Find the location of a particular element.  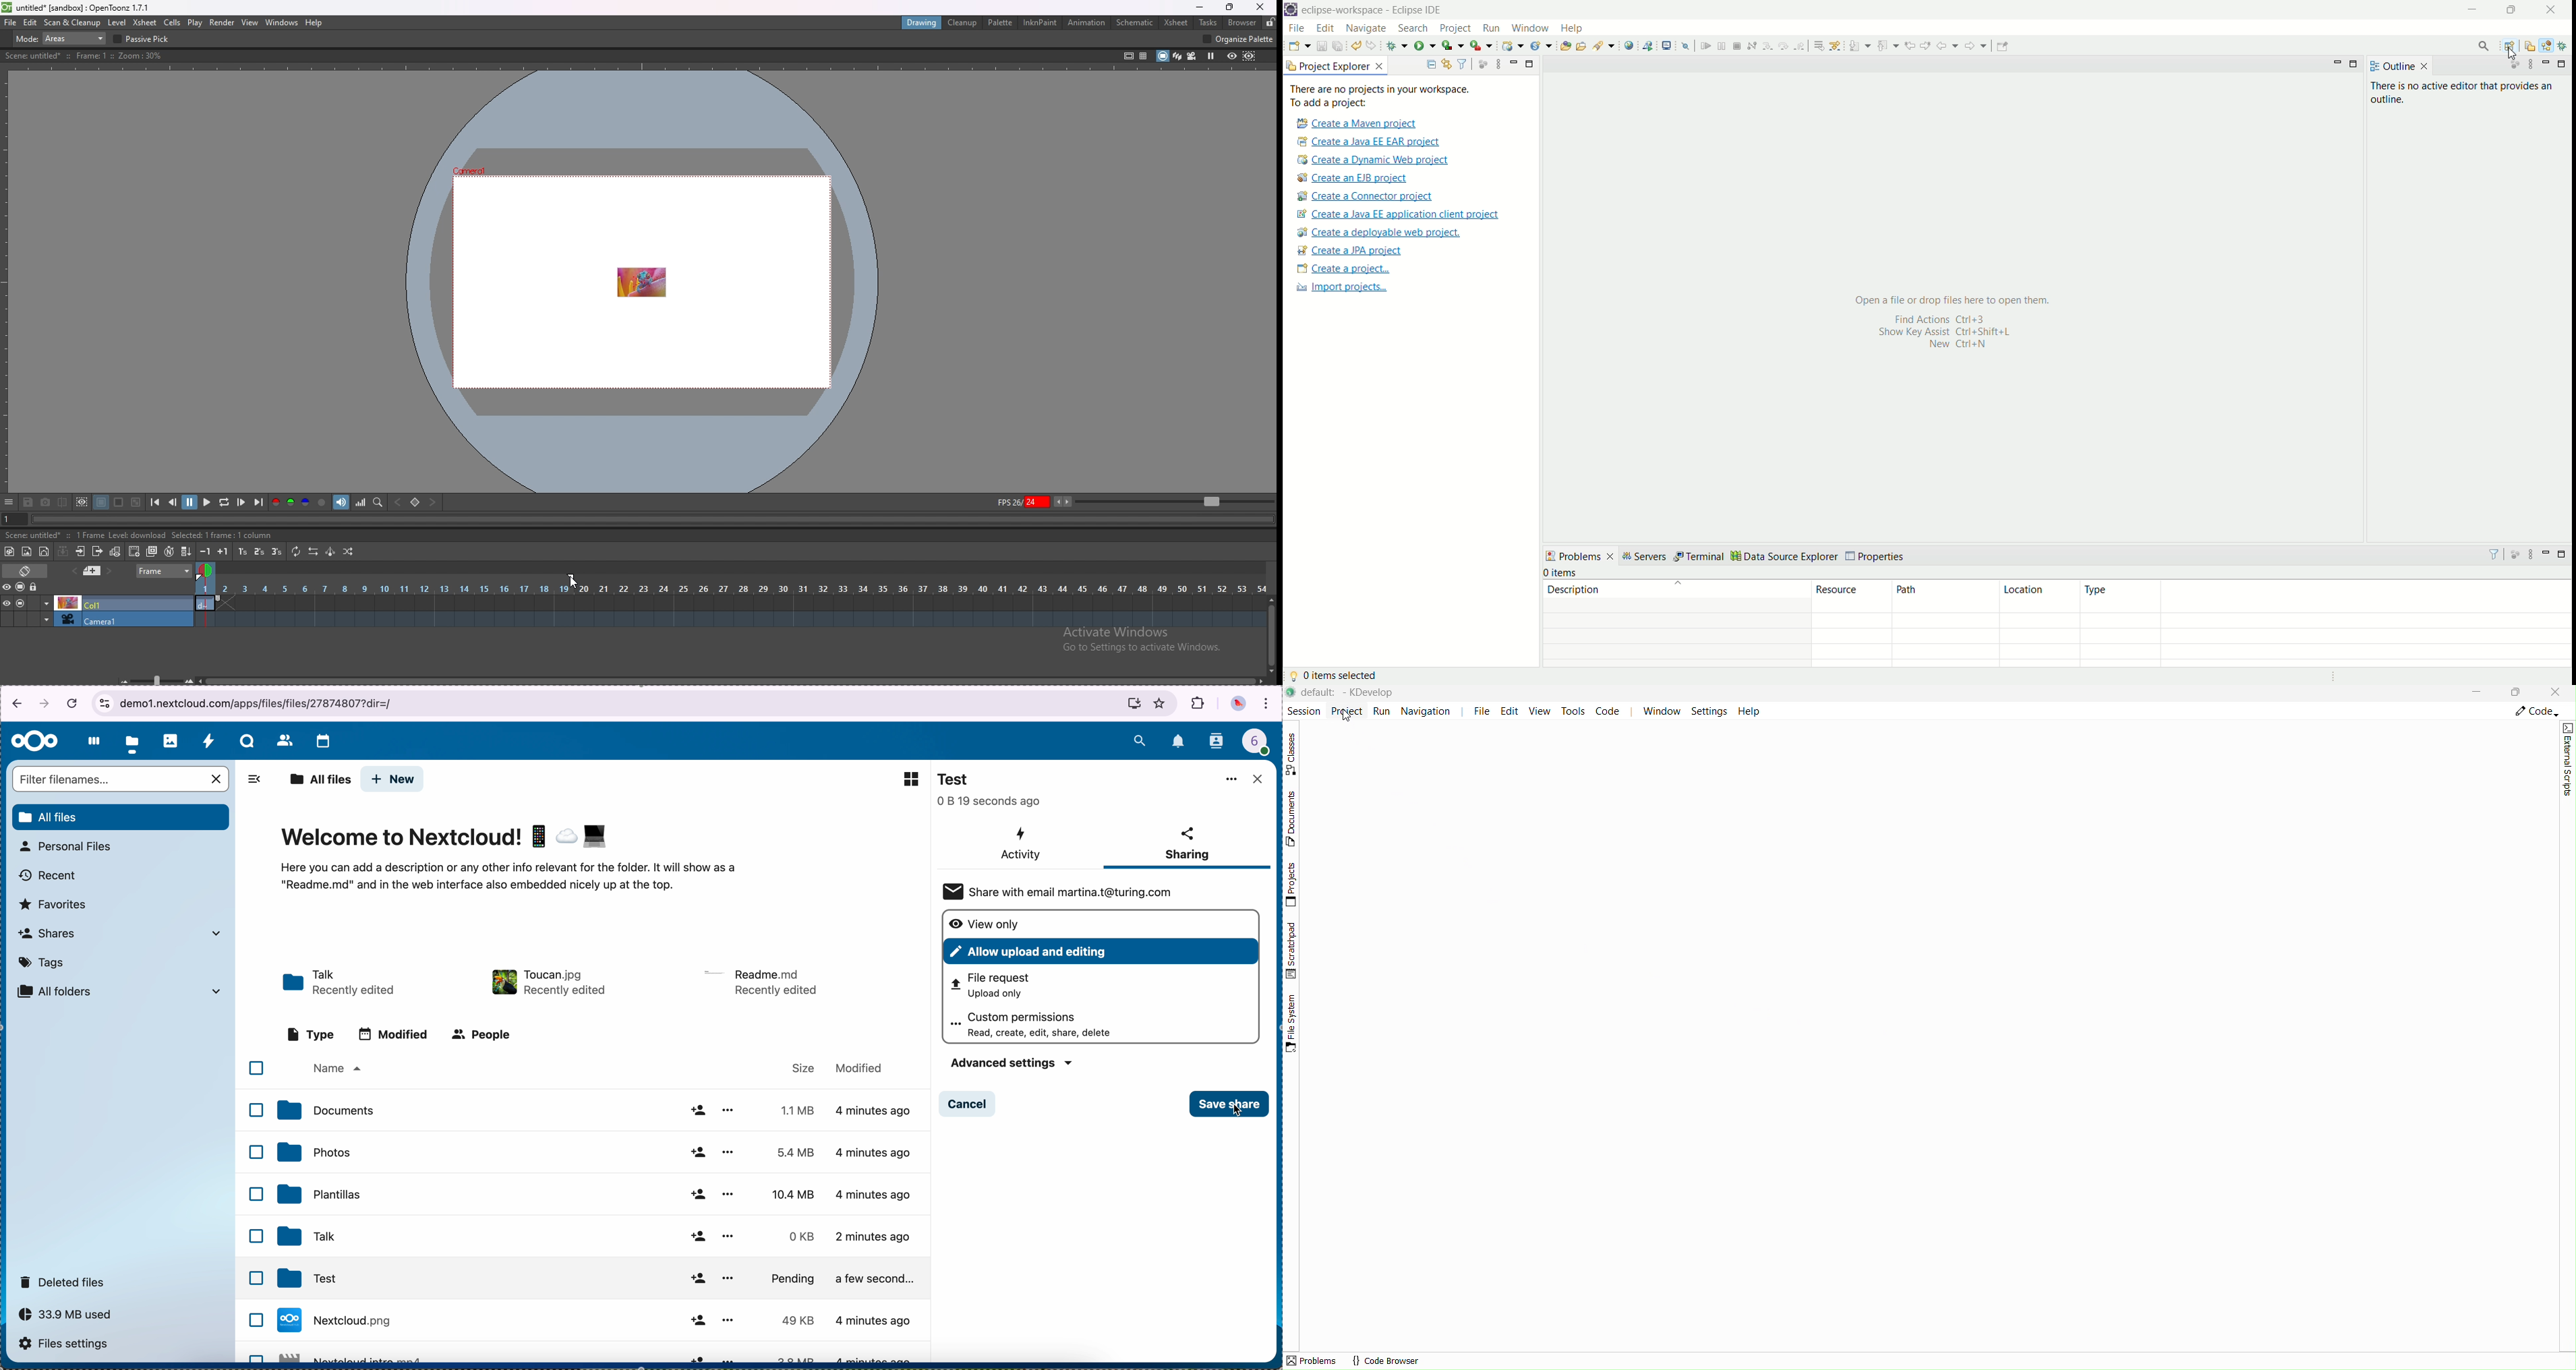

search bar is located at coordinates (122, 780).